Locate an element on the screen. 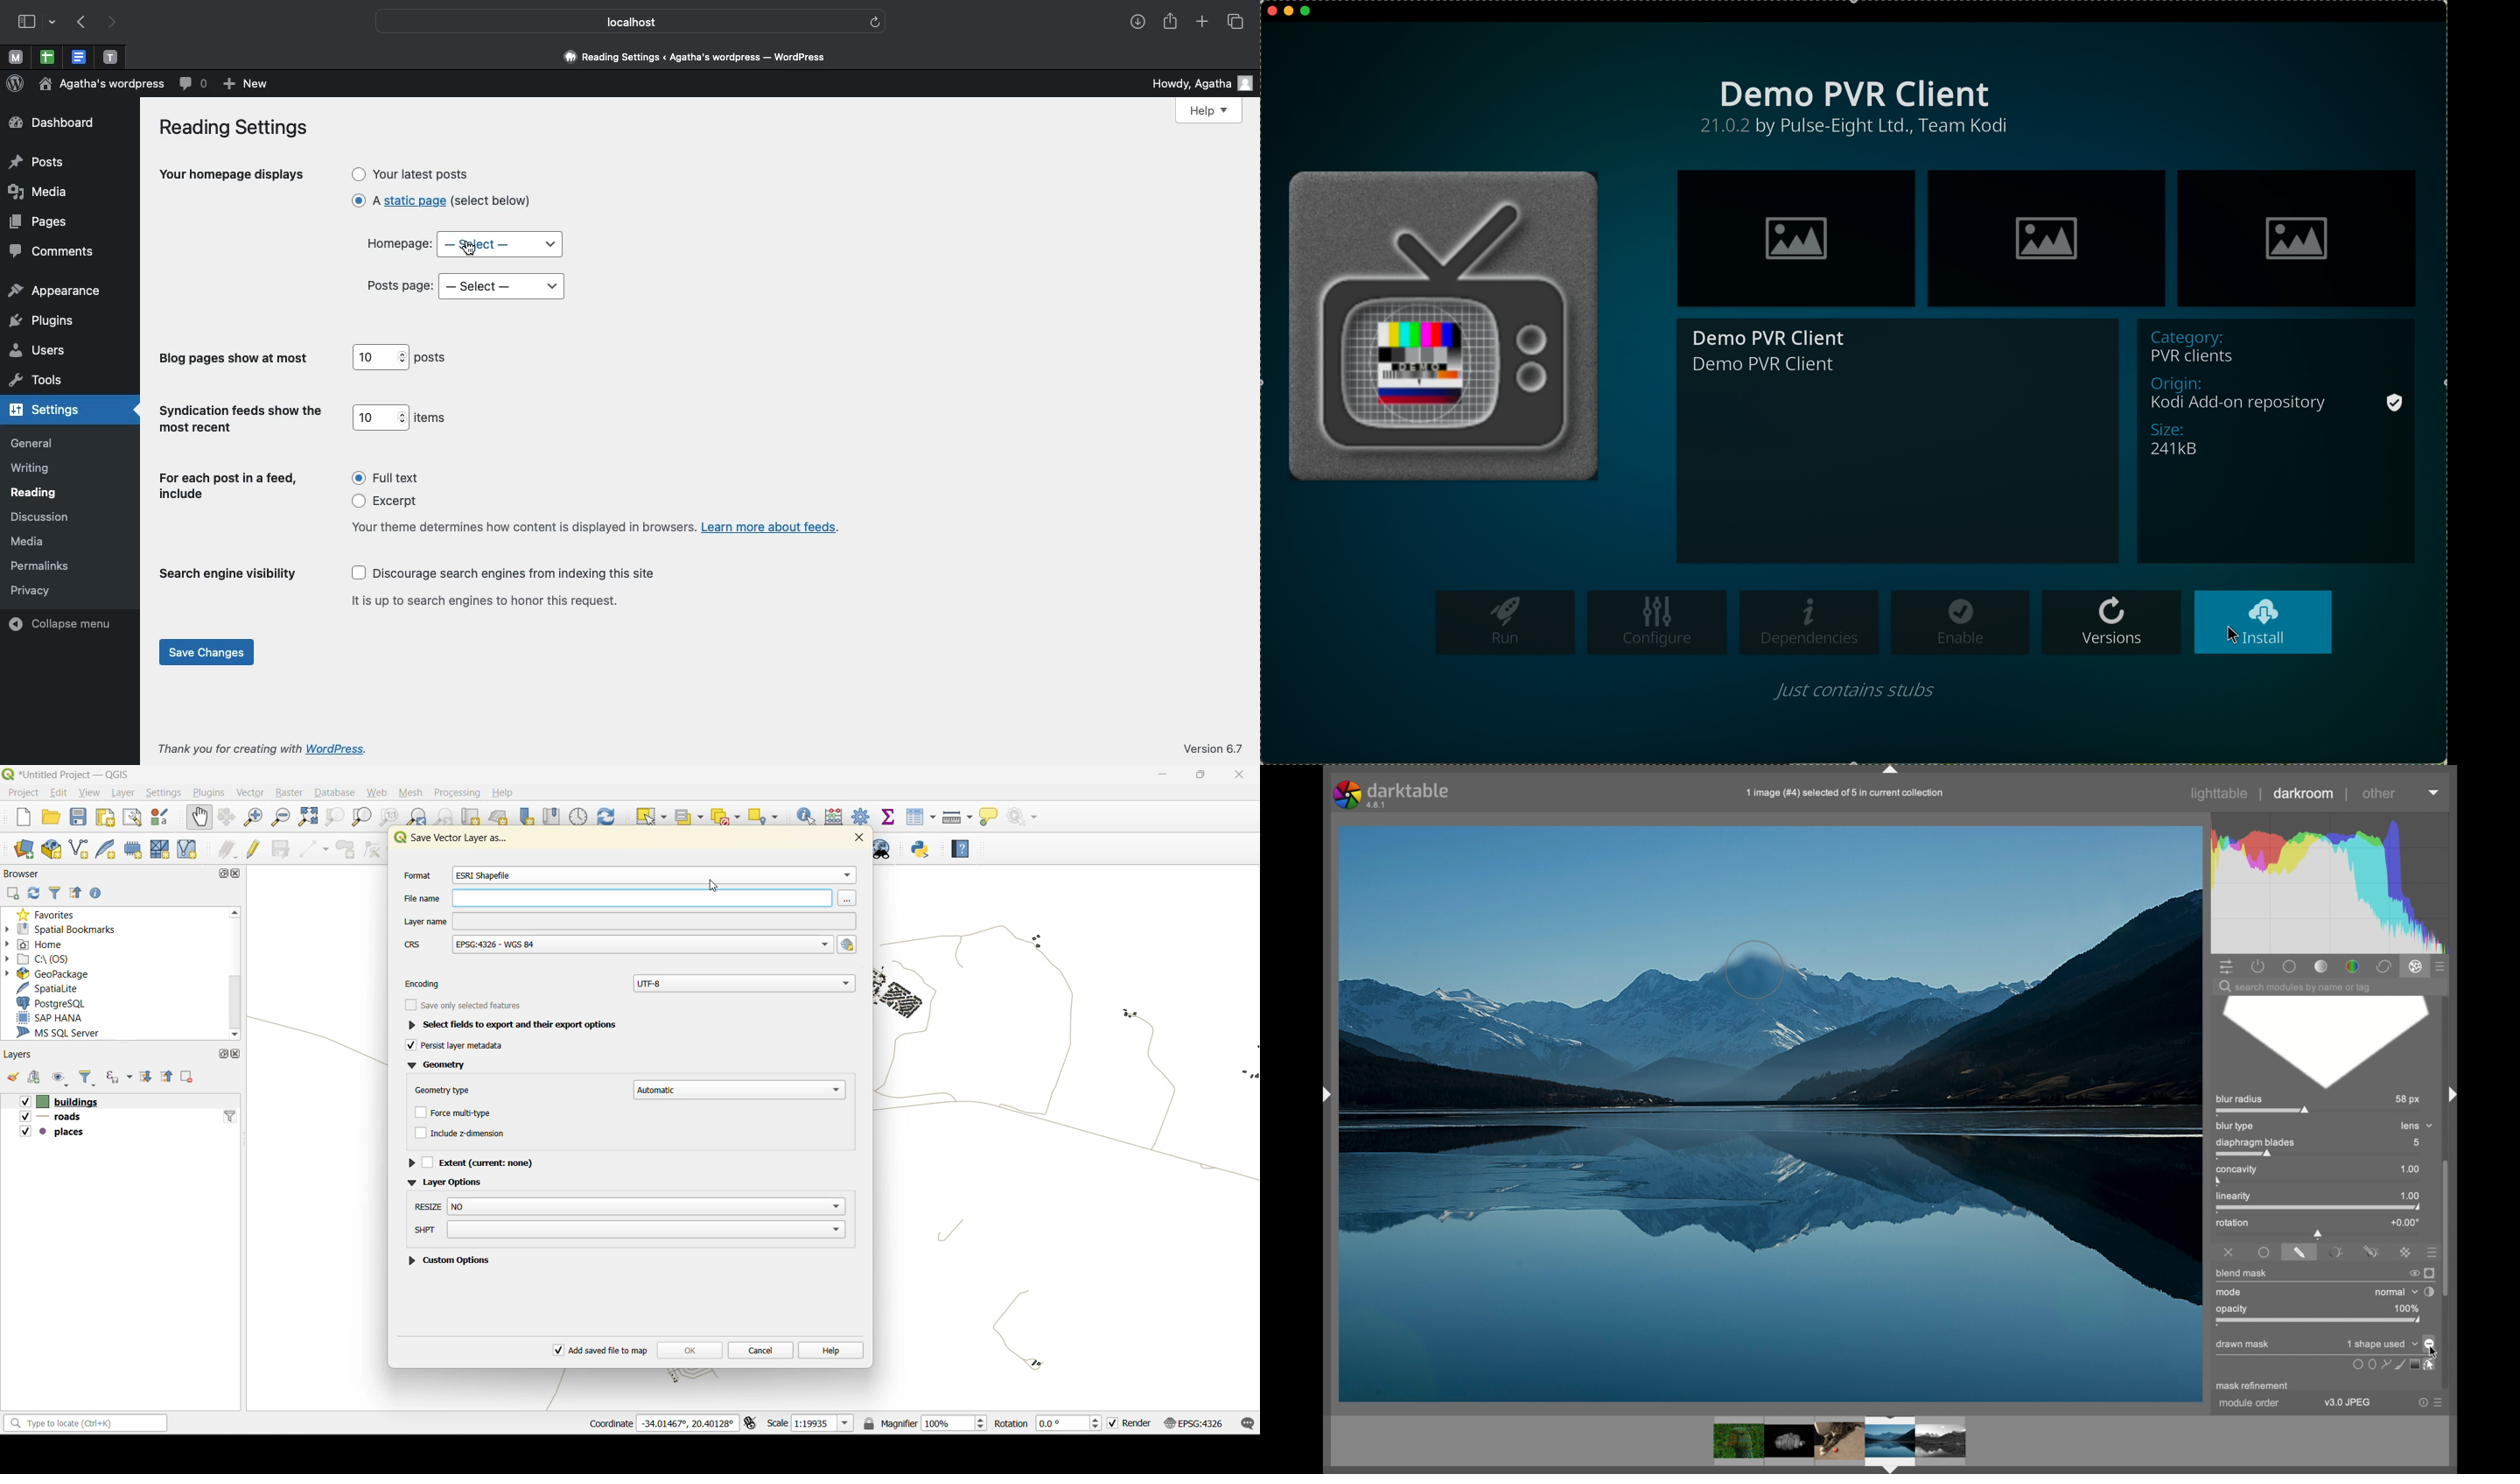   is located at coordinates (2110, 622).